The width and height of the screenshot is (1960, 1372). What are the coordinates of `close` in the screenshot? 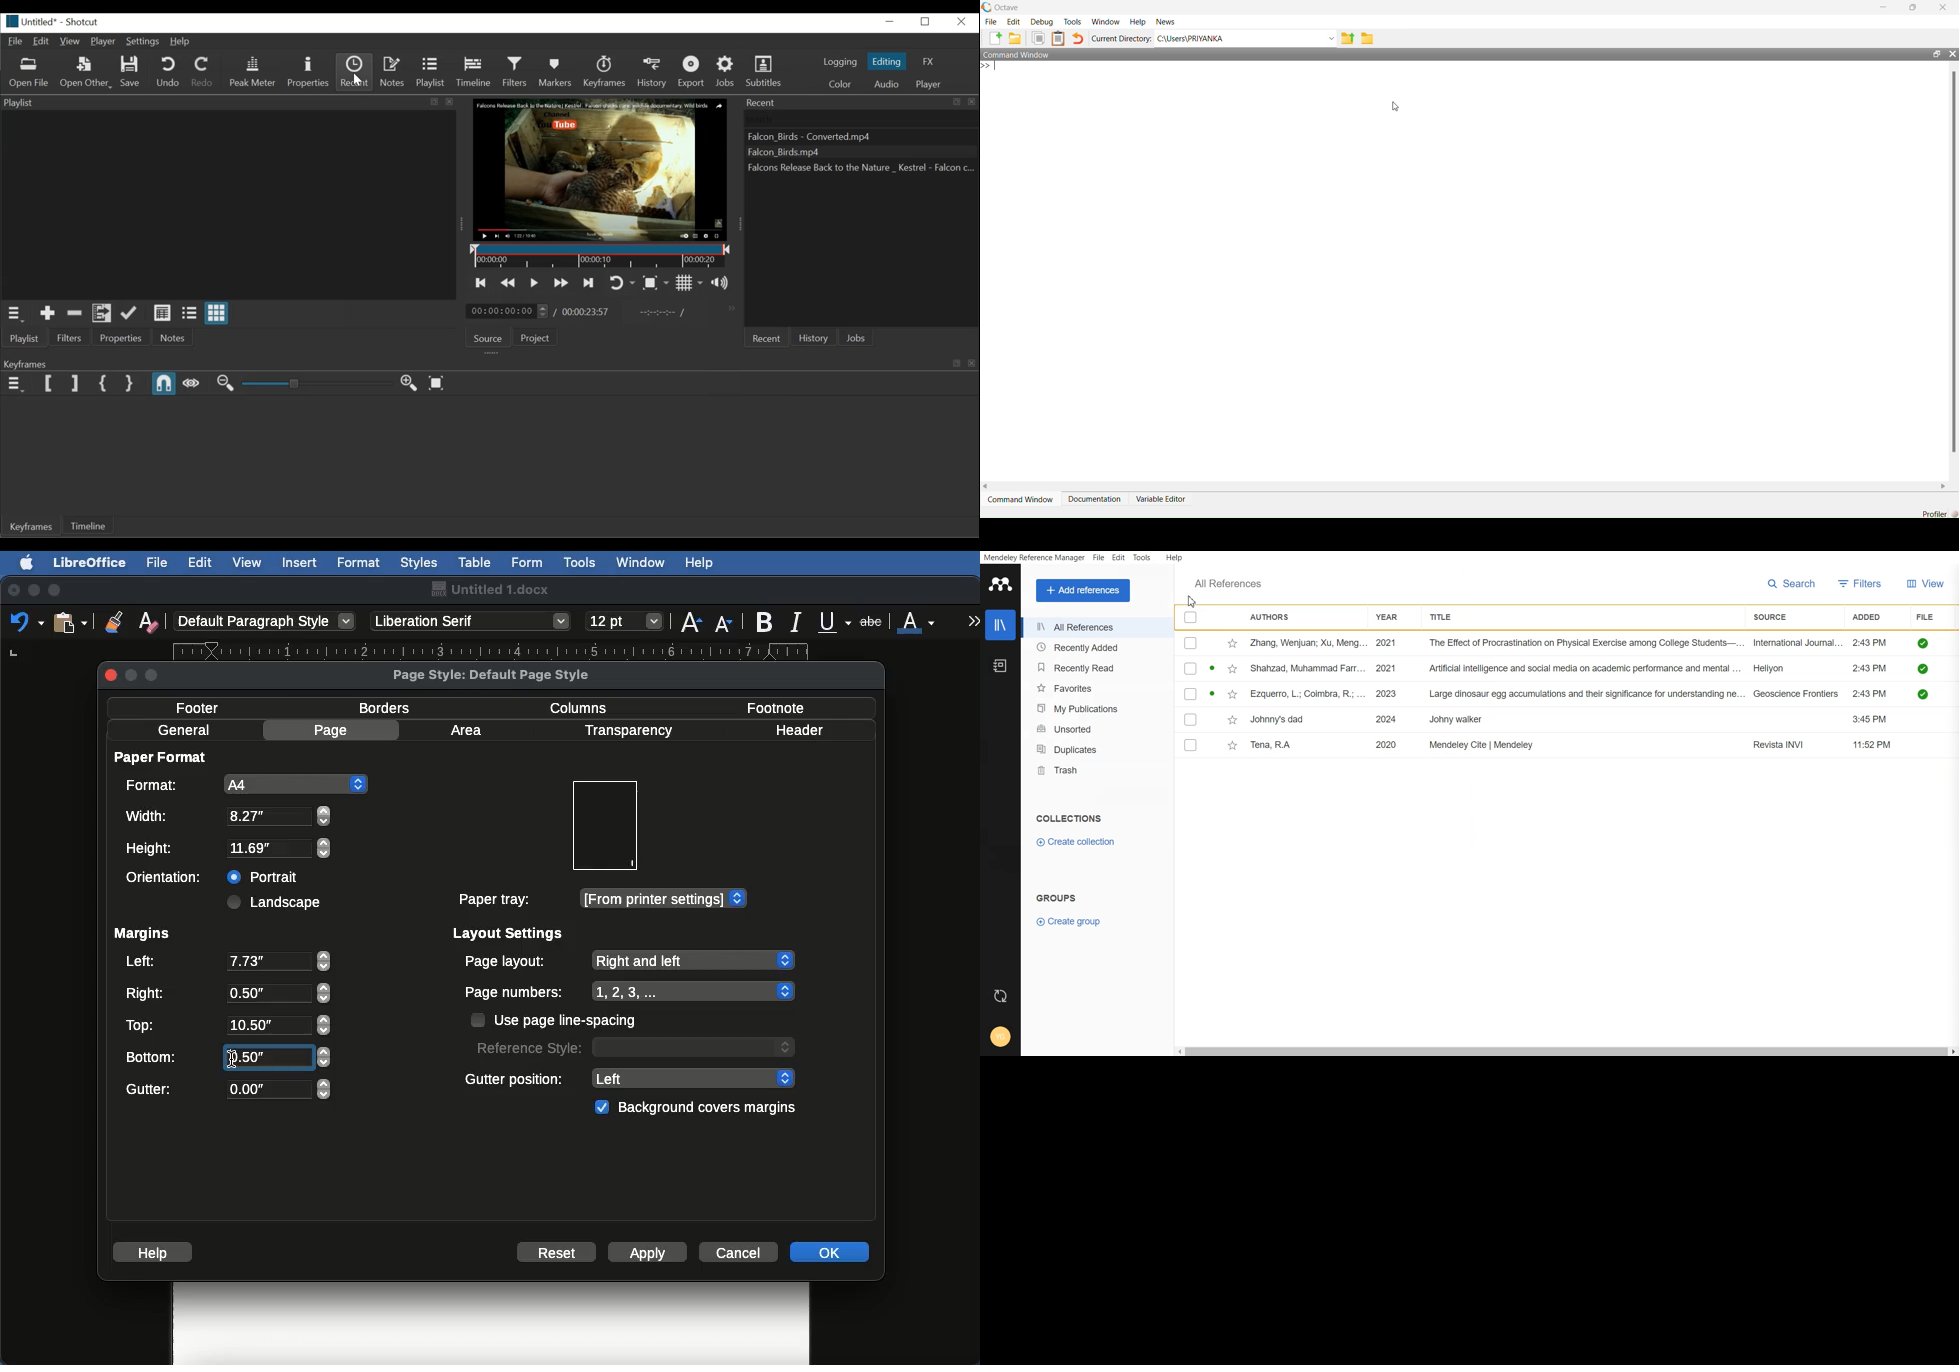 It's located at (109, 675).